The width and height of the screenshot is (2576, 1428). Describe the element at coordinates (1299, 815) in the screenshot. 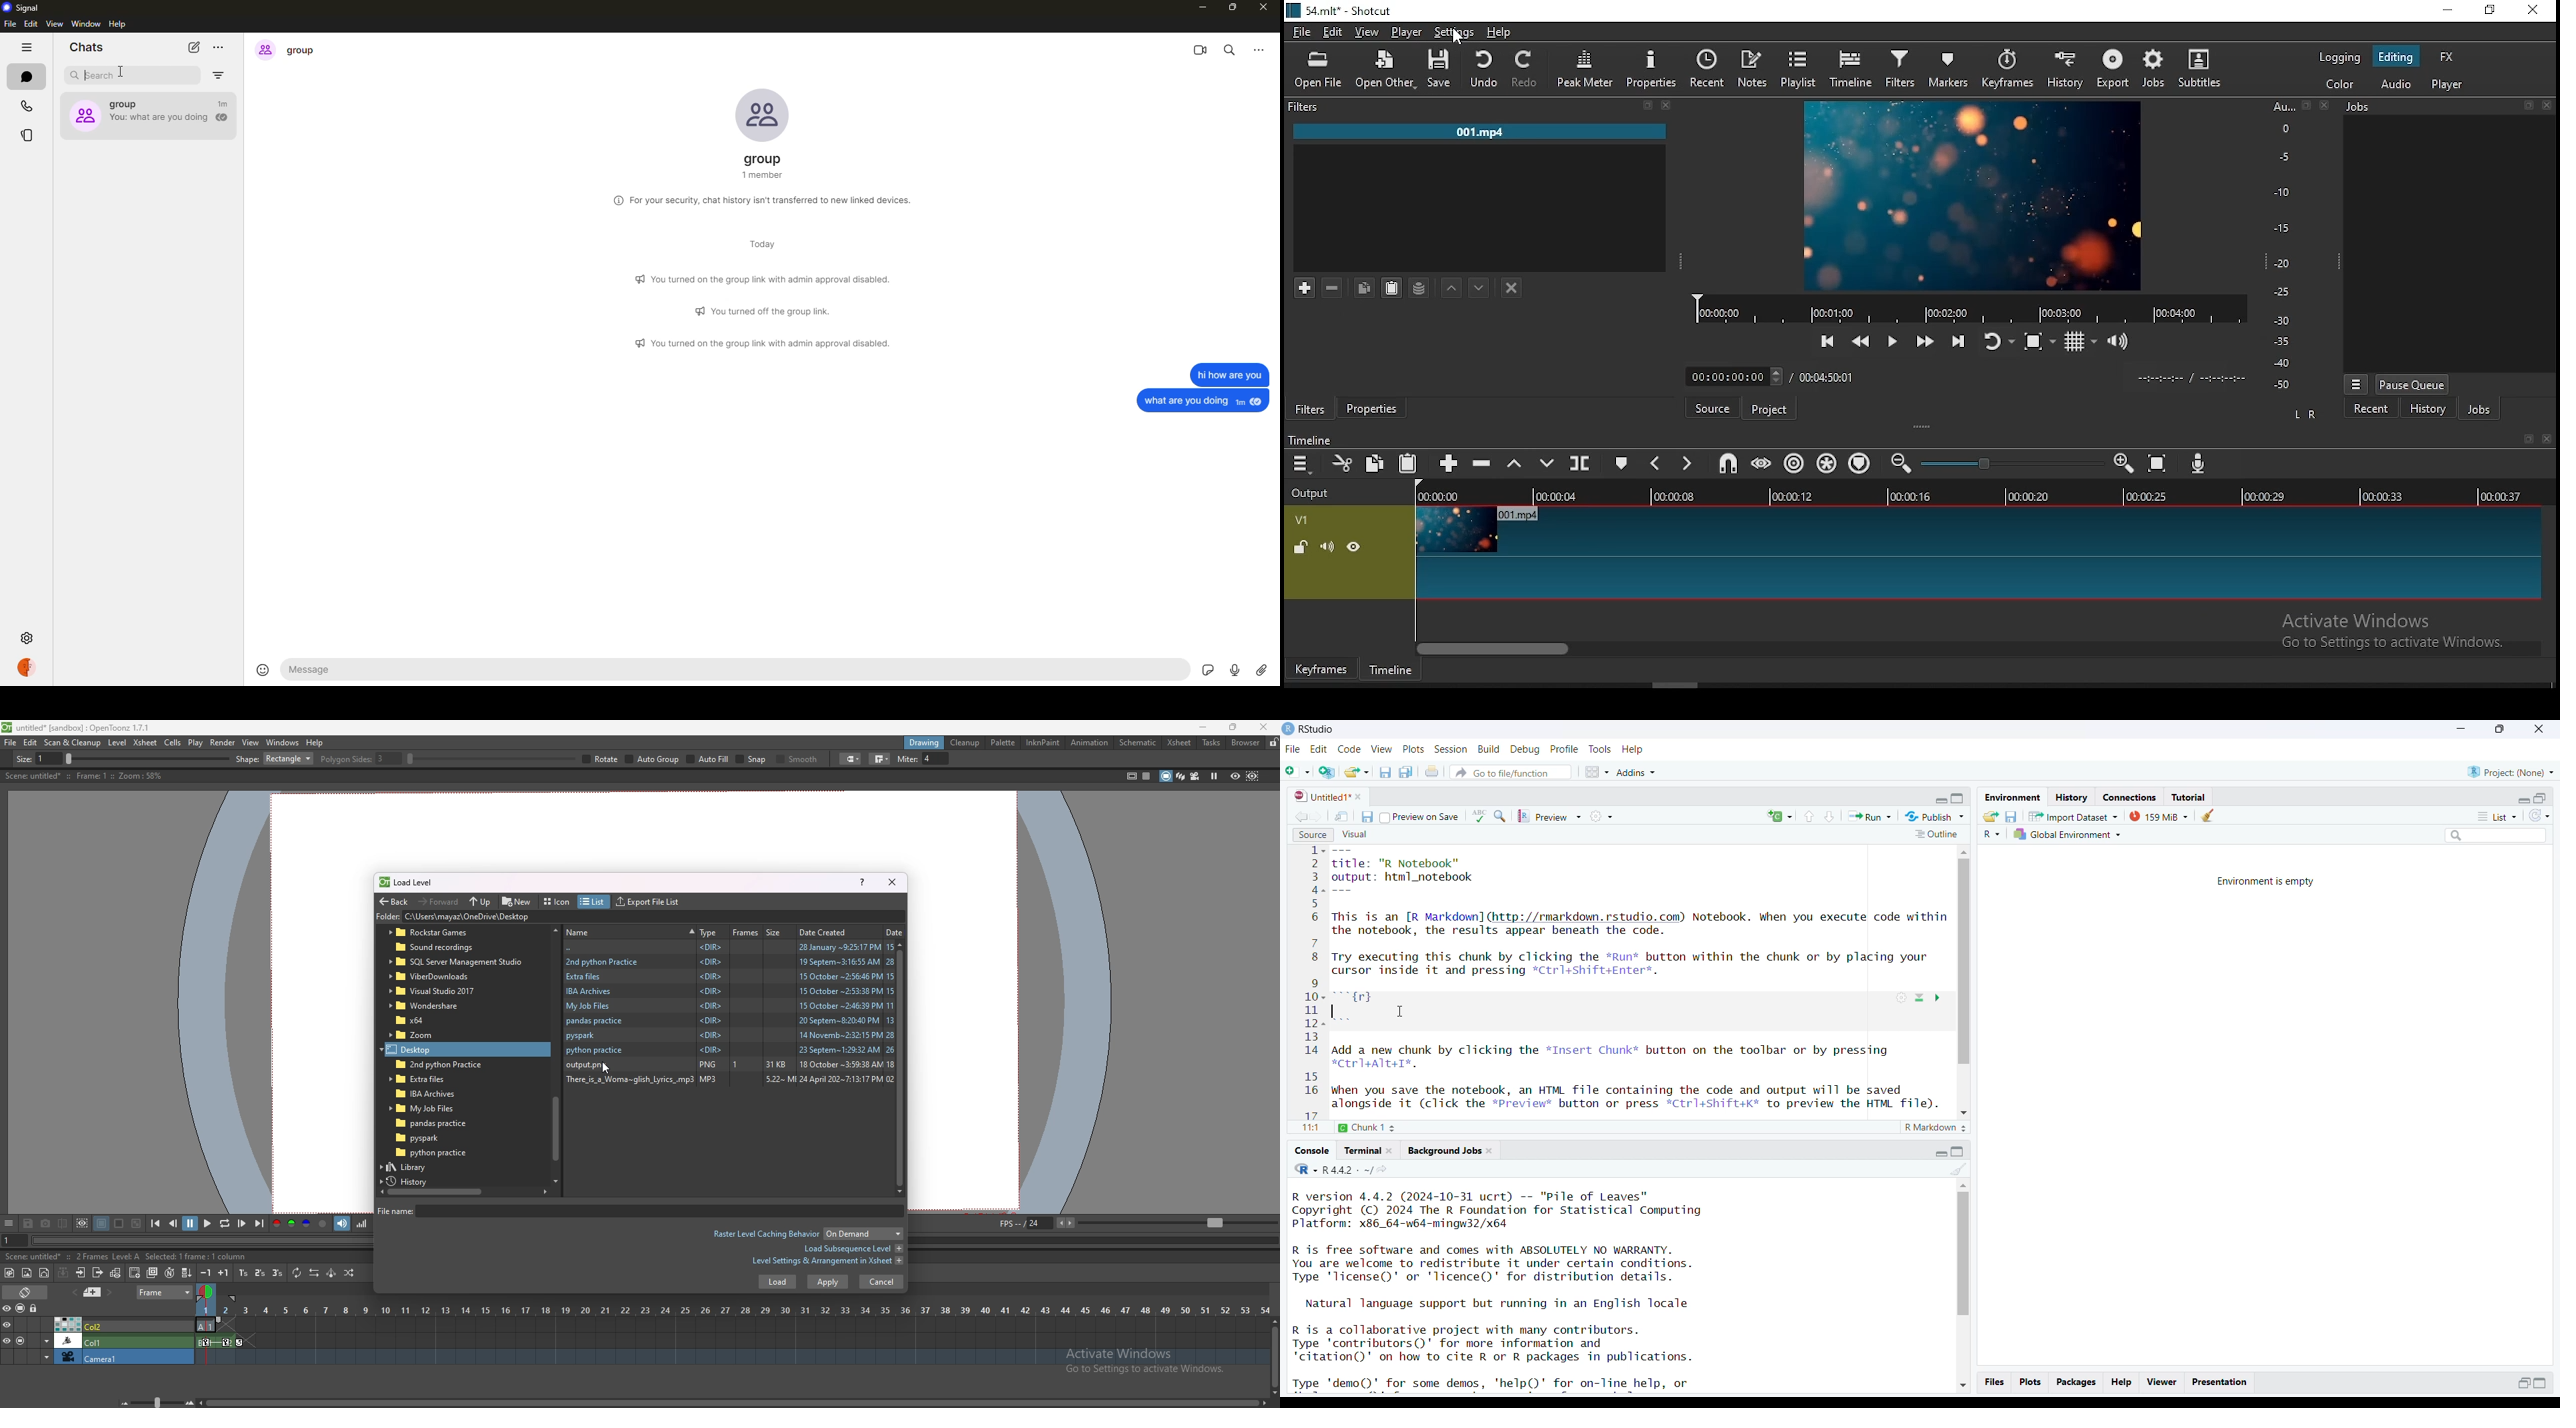

I see `go backward` at that location.